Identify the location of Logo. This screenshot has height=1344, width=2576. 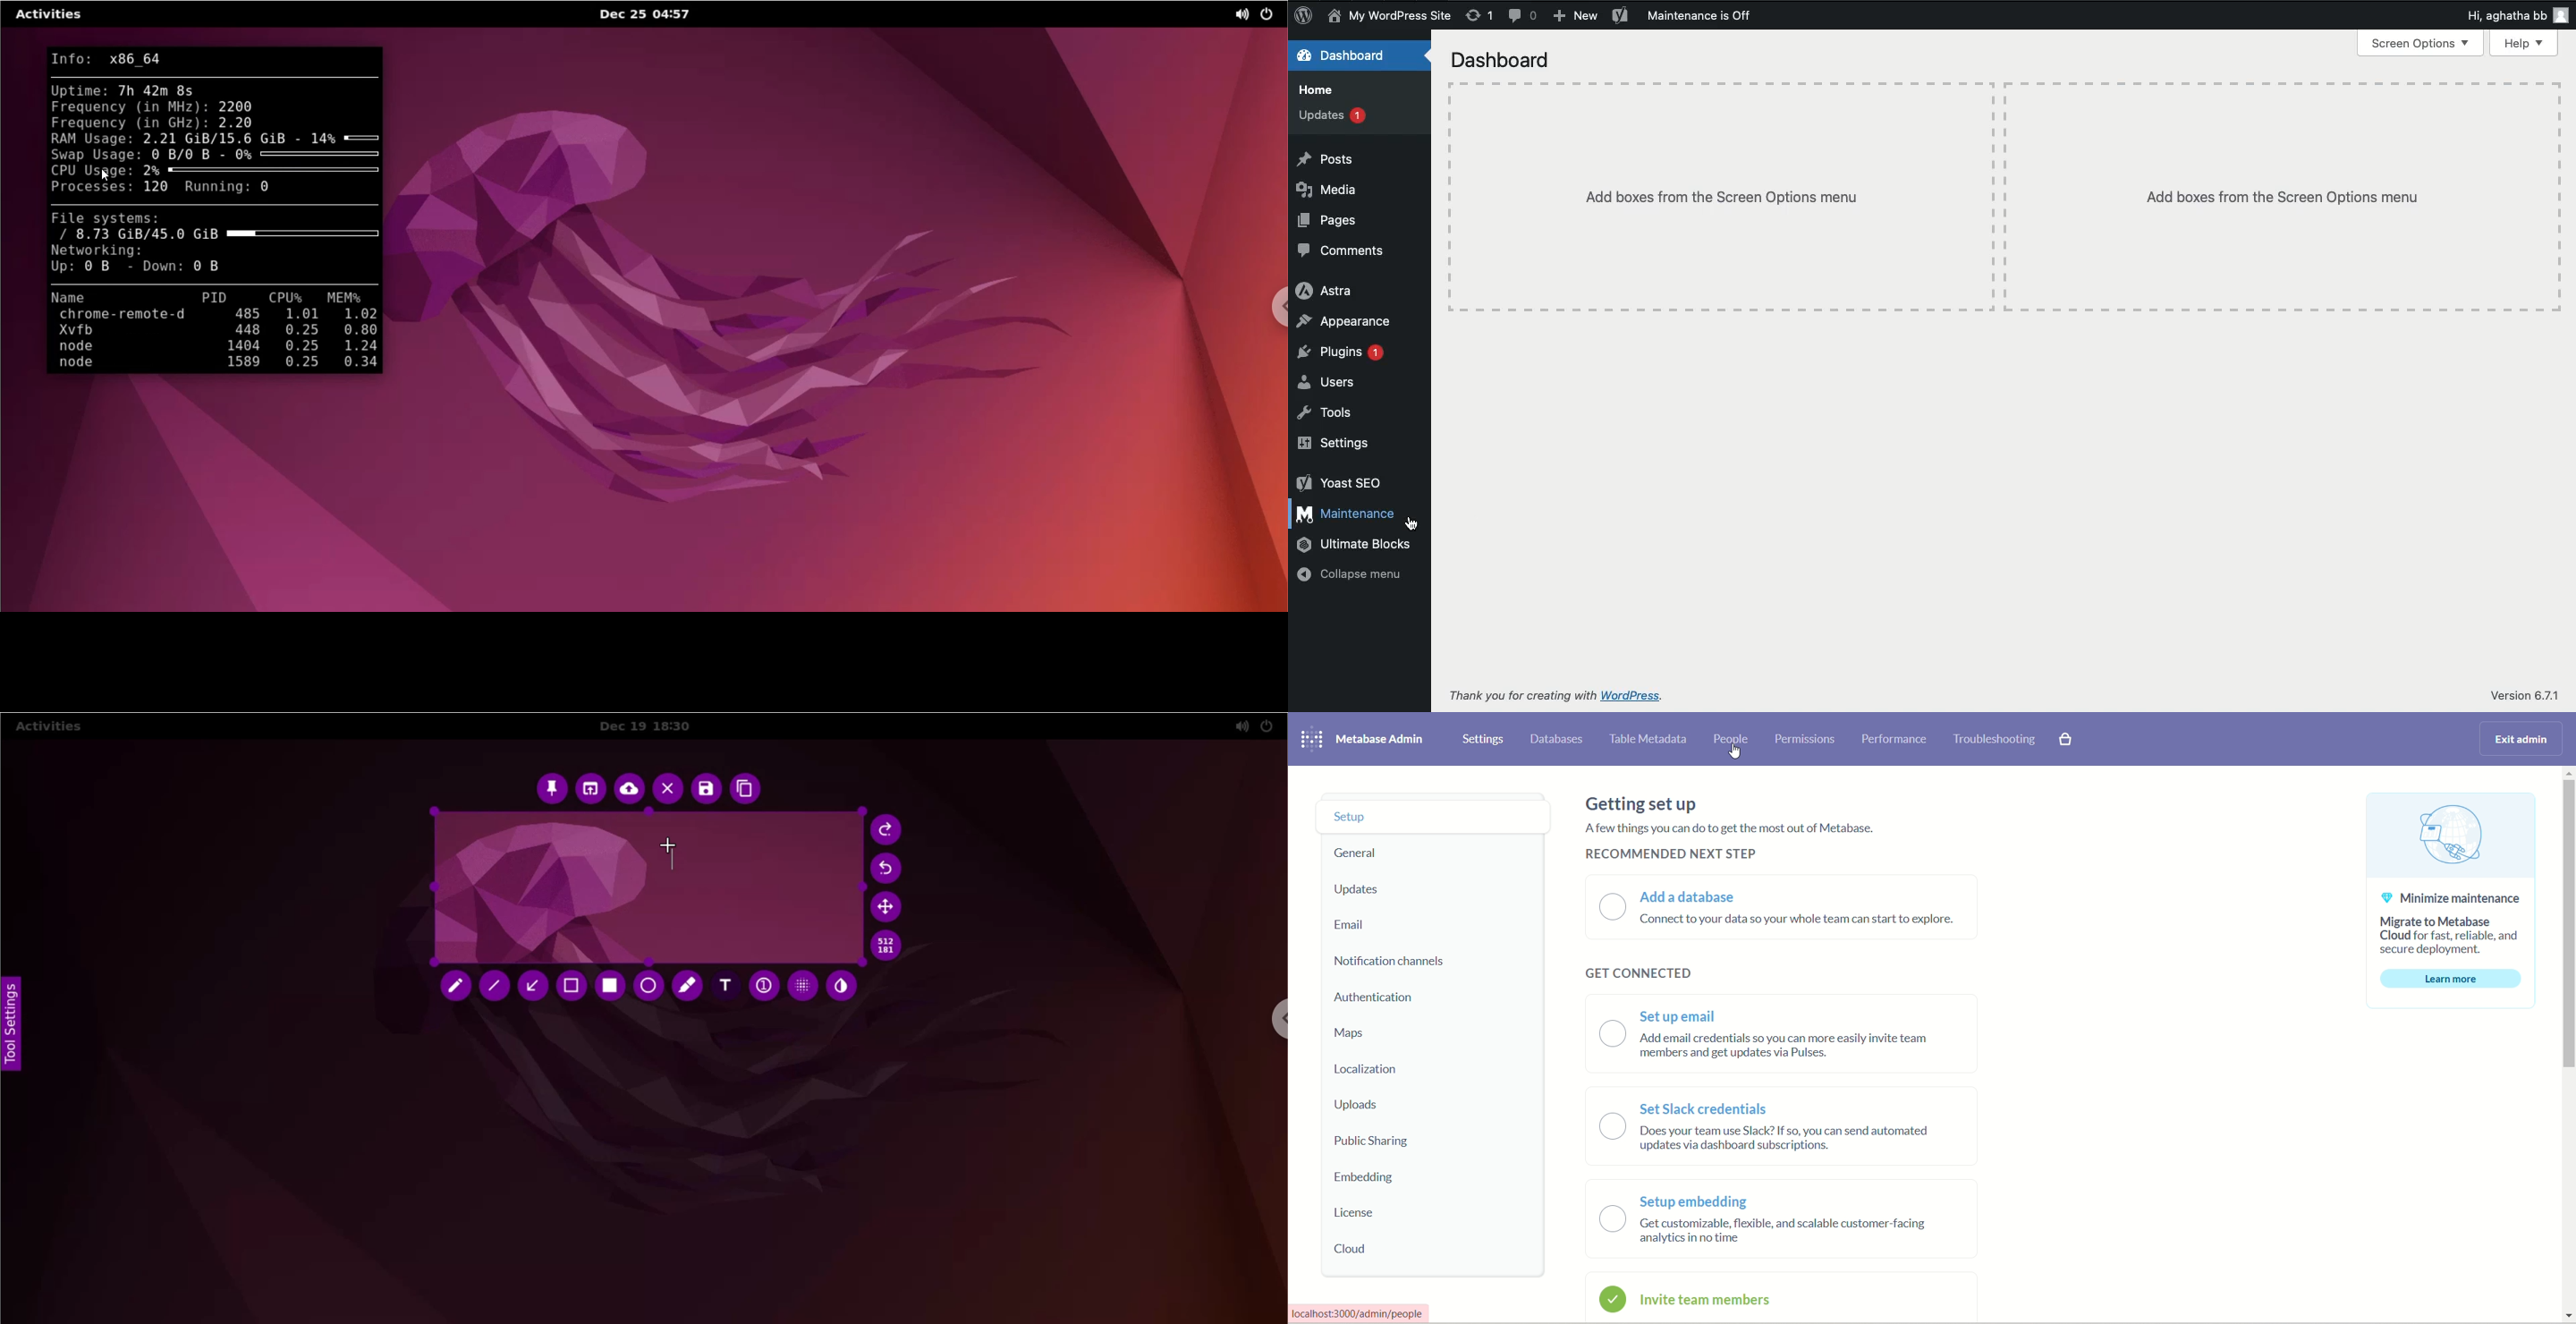
(1302, 15).